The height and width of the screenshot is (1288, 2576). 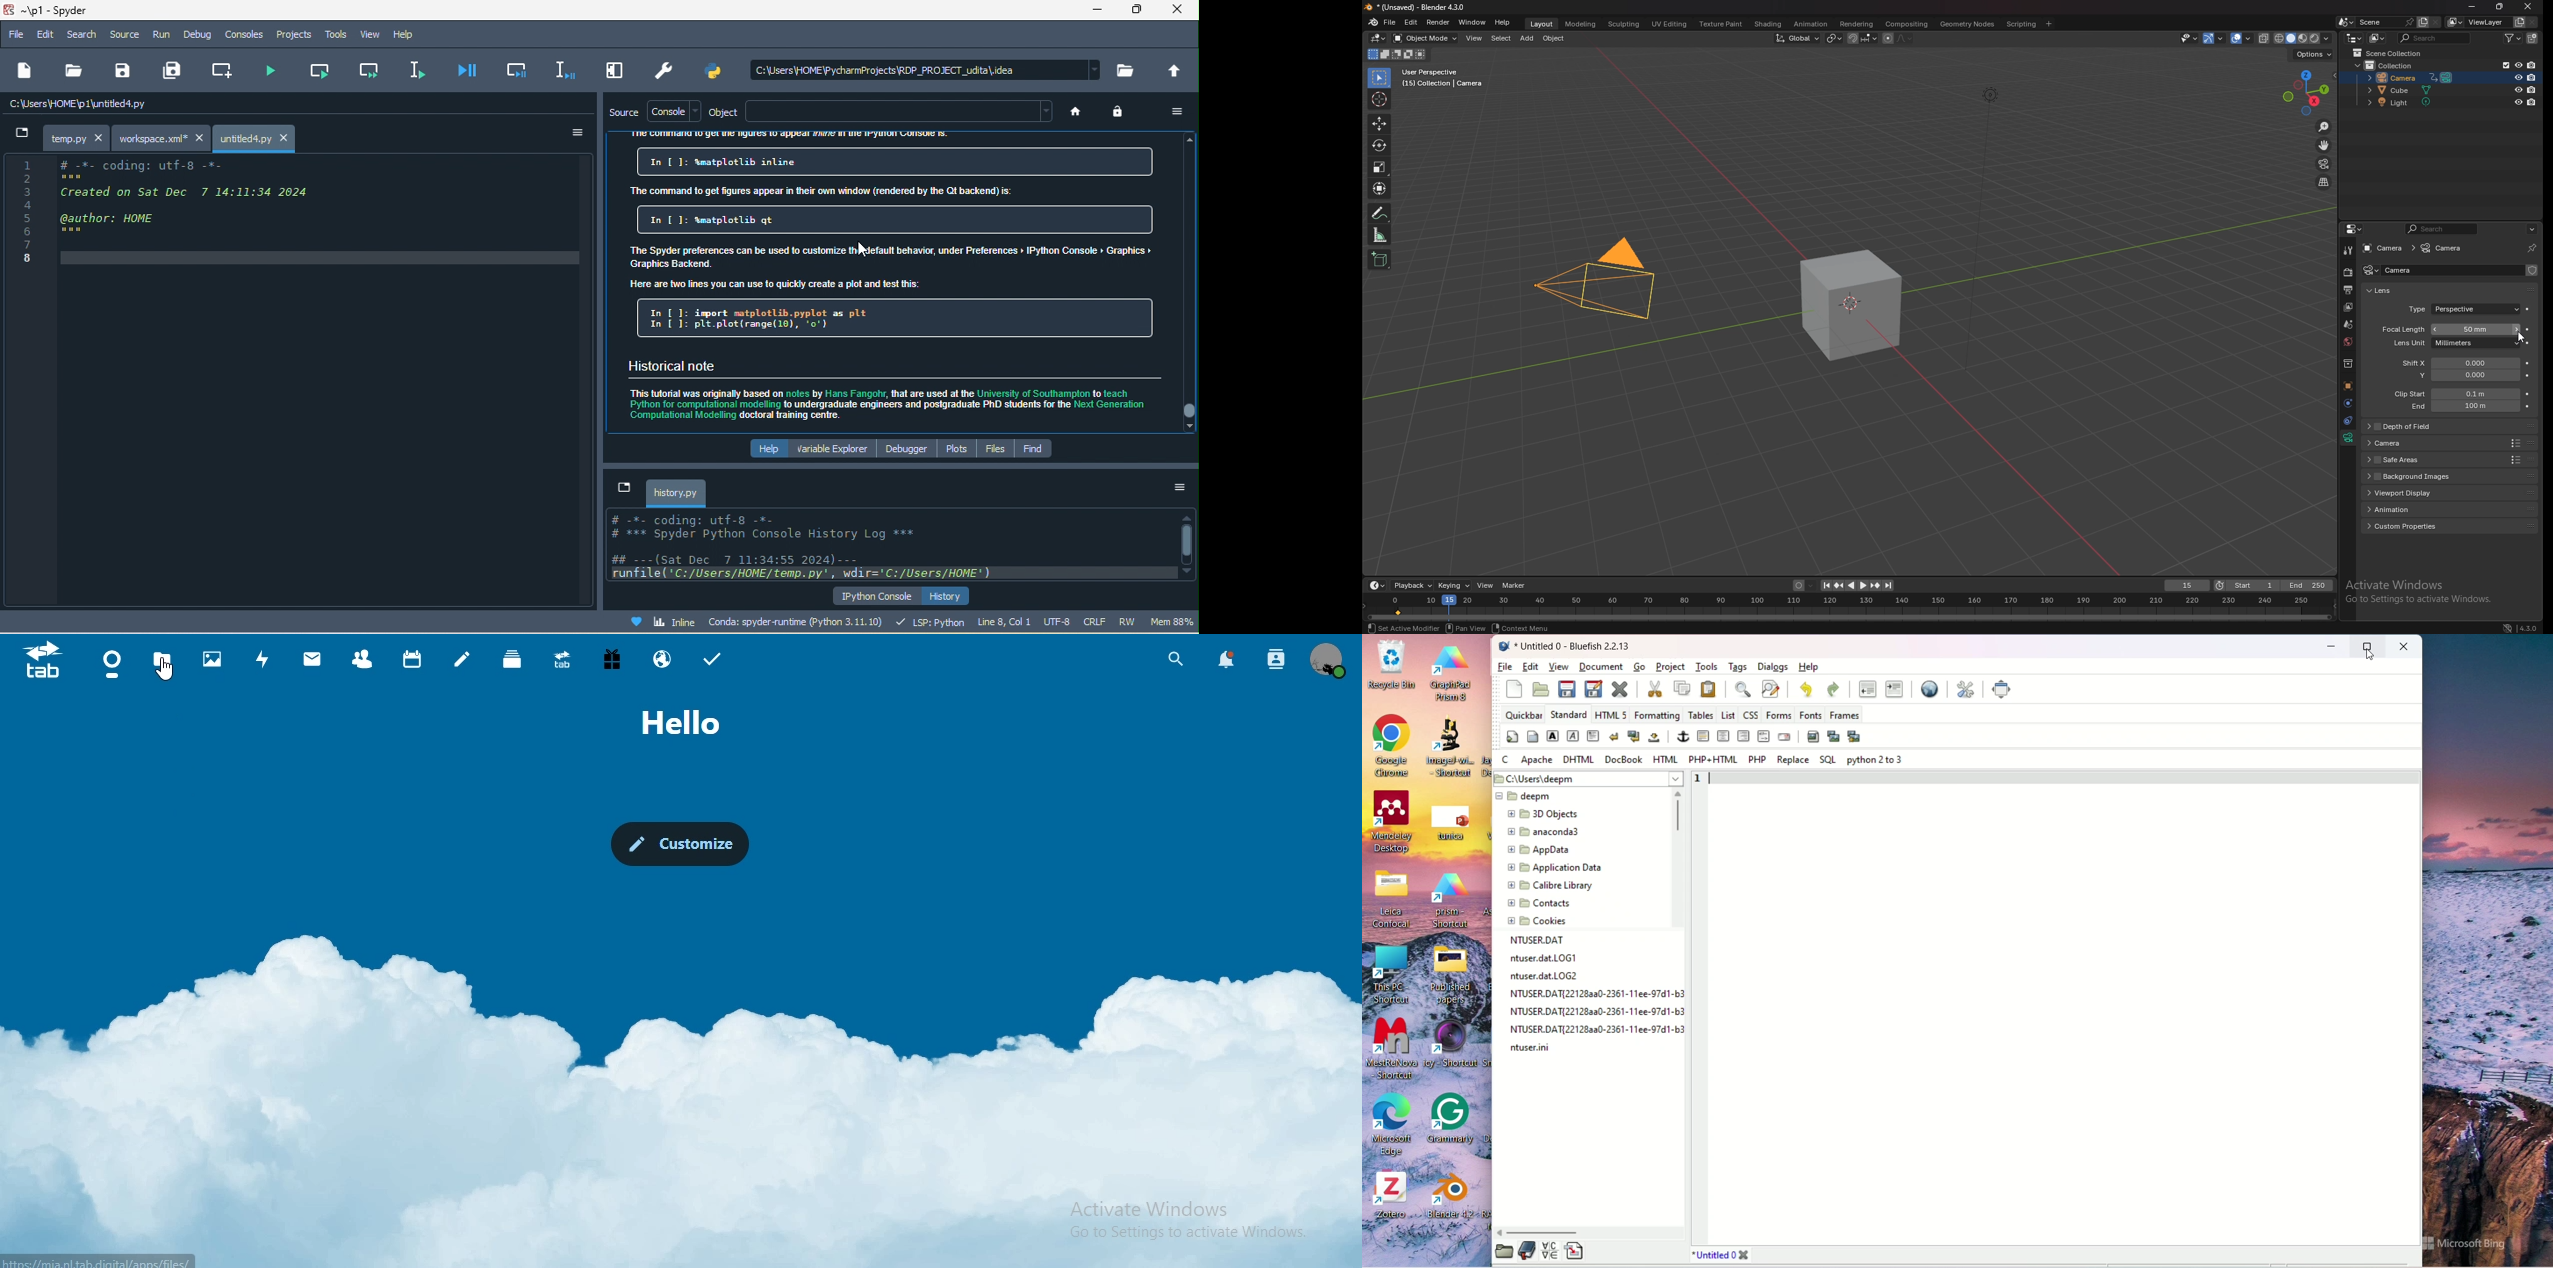 What do you see at coordinates (1676, 860) in the screenshot?
I see `vertical scroll bar` at bounding box center [1676, 860].